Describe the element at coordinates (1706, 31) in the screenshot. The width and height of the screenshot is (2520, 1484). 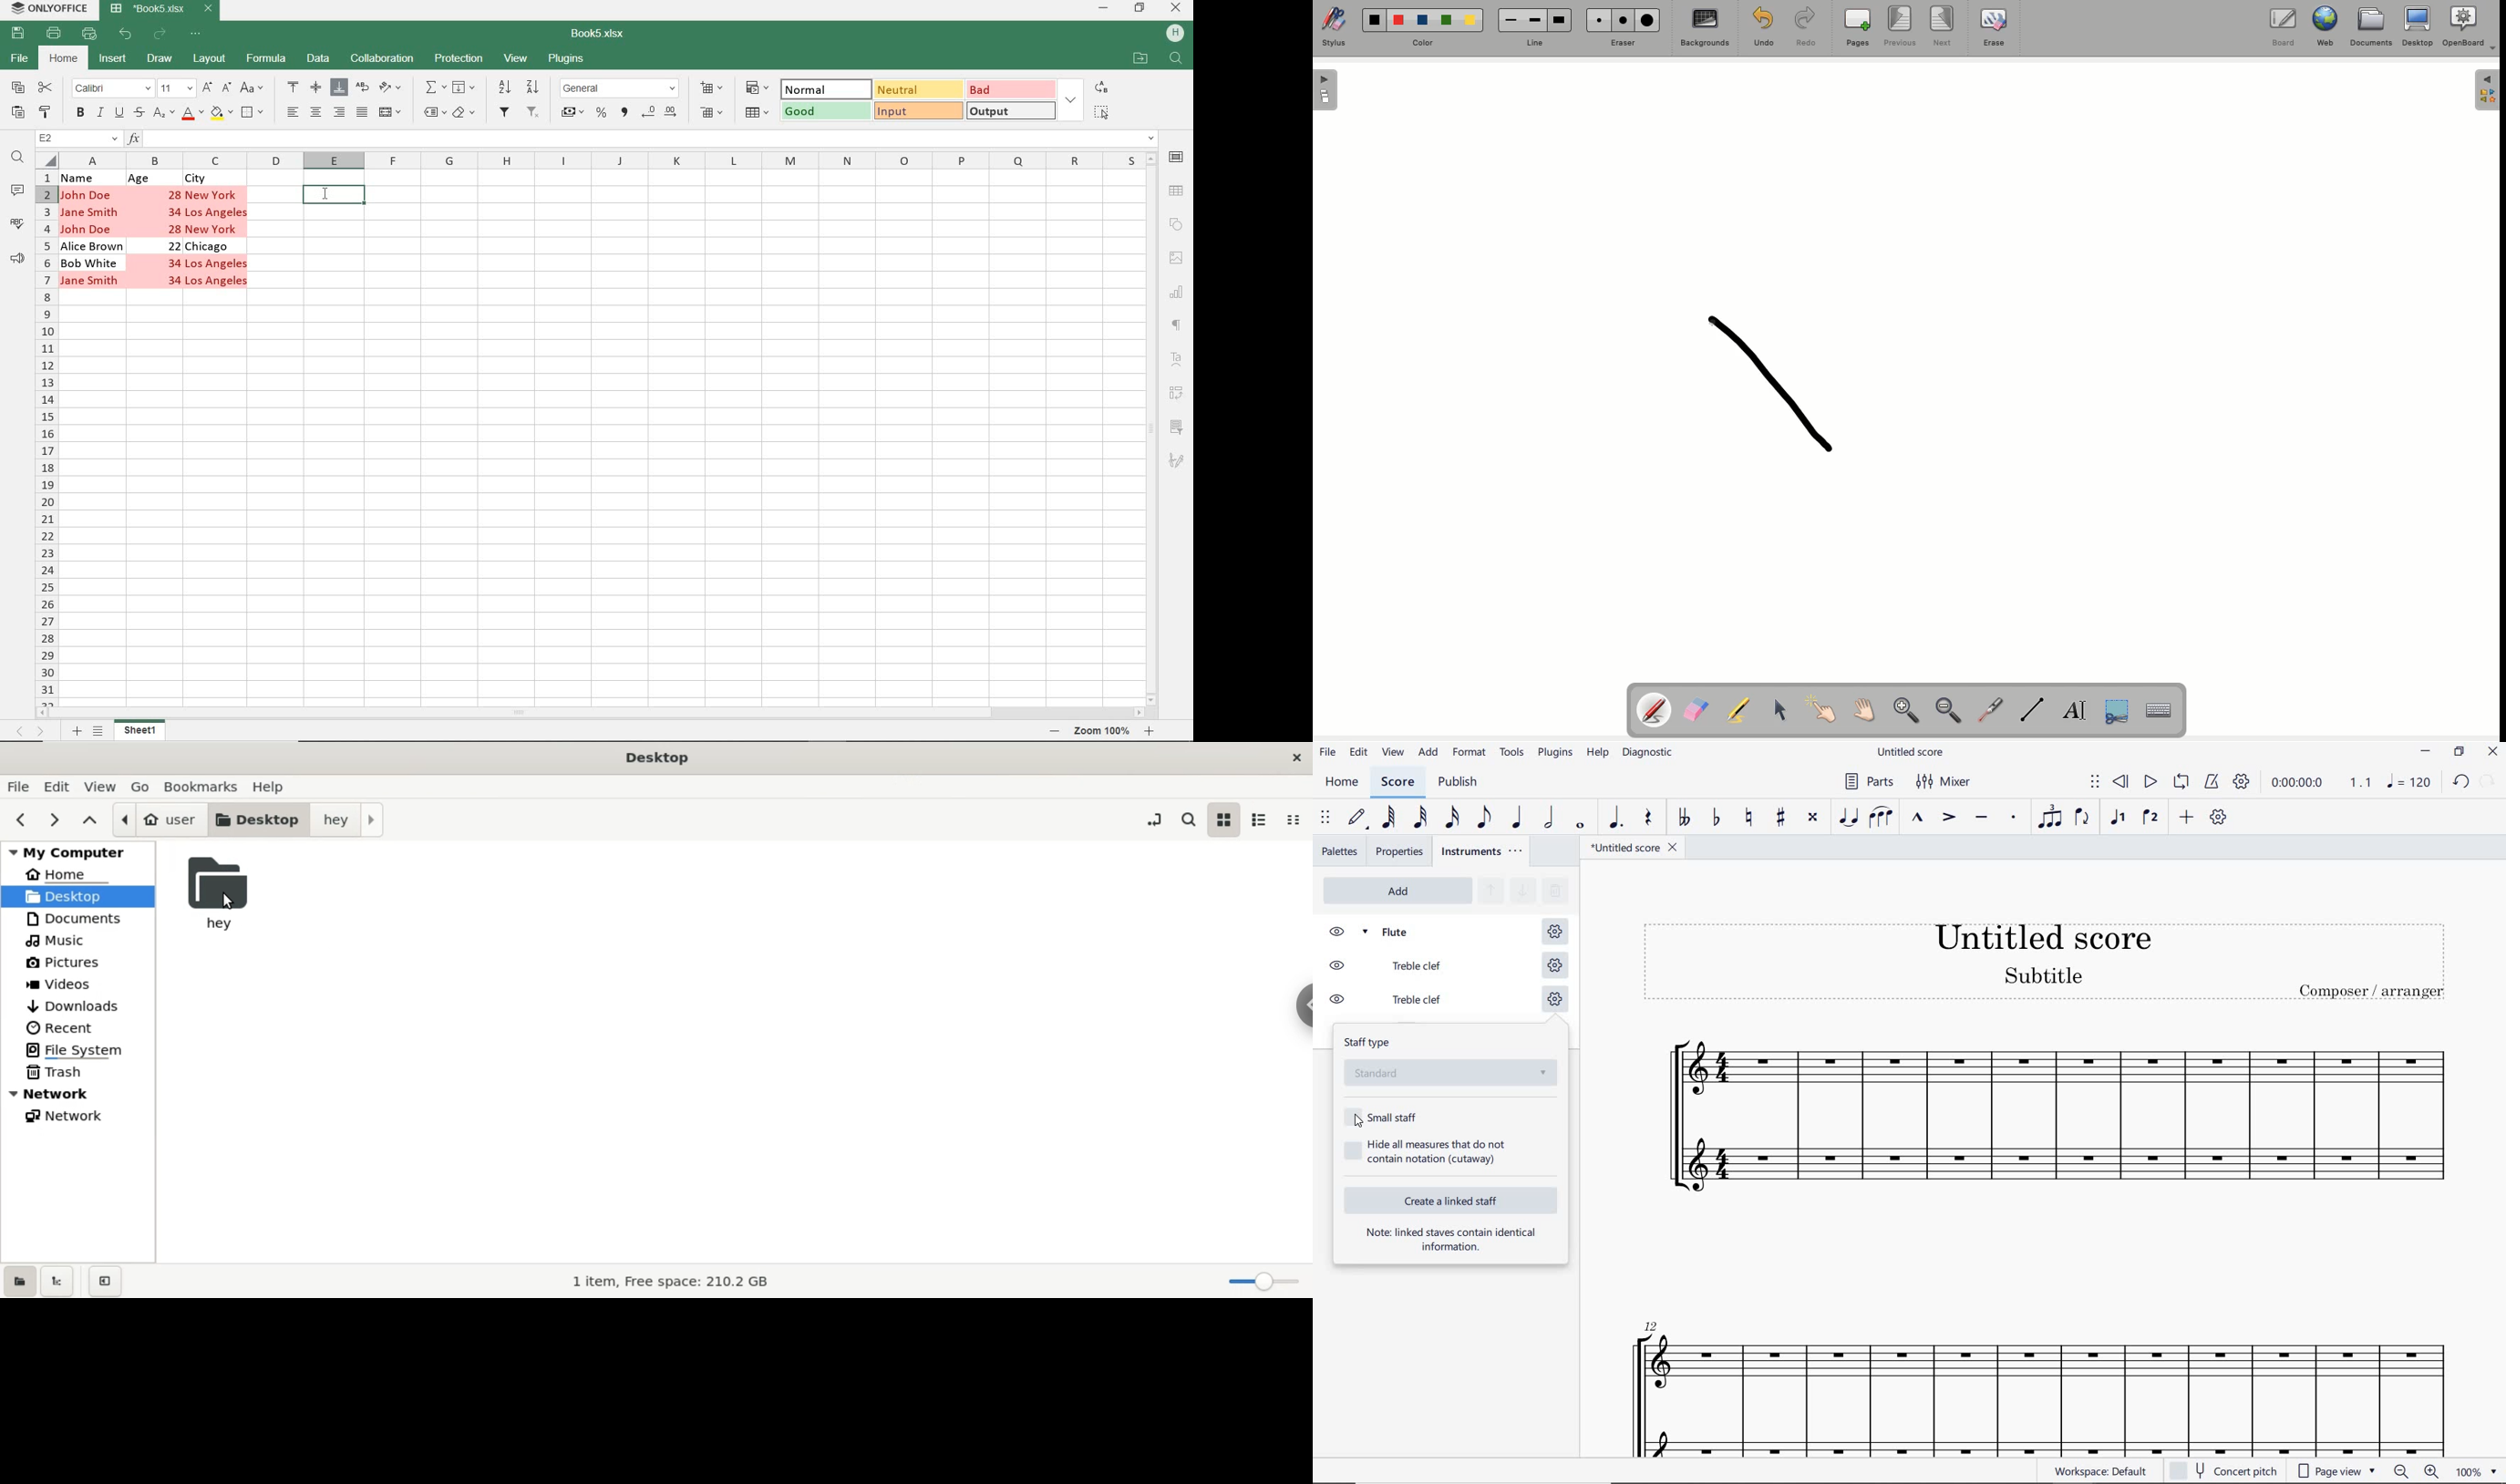
I see `Backgrounds` at that location.